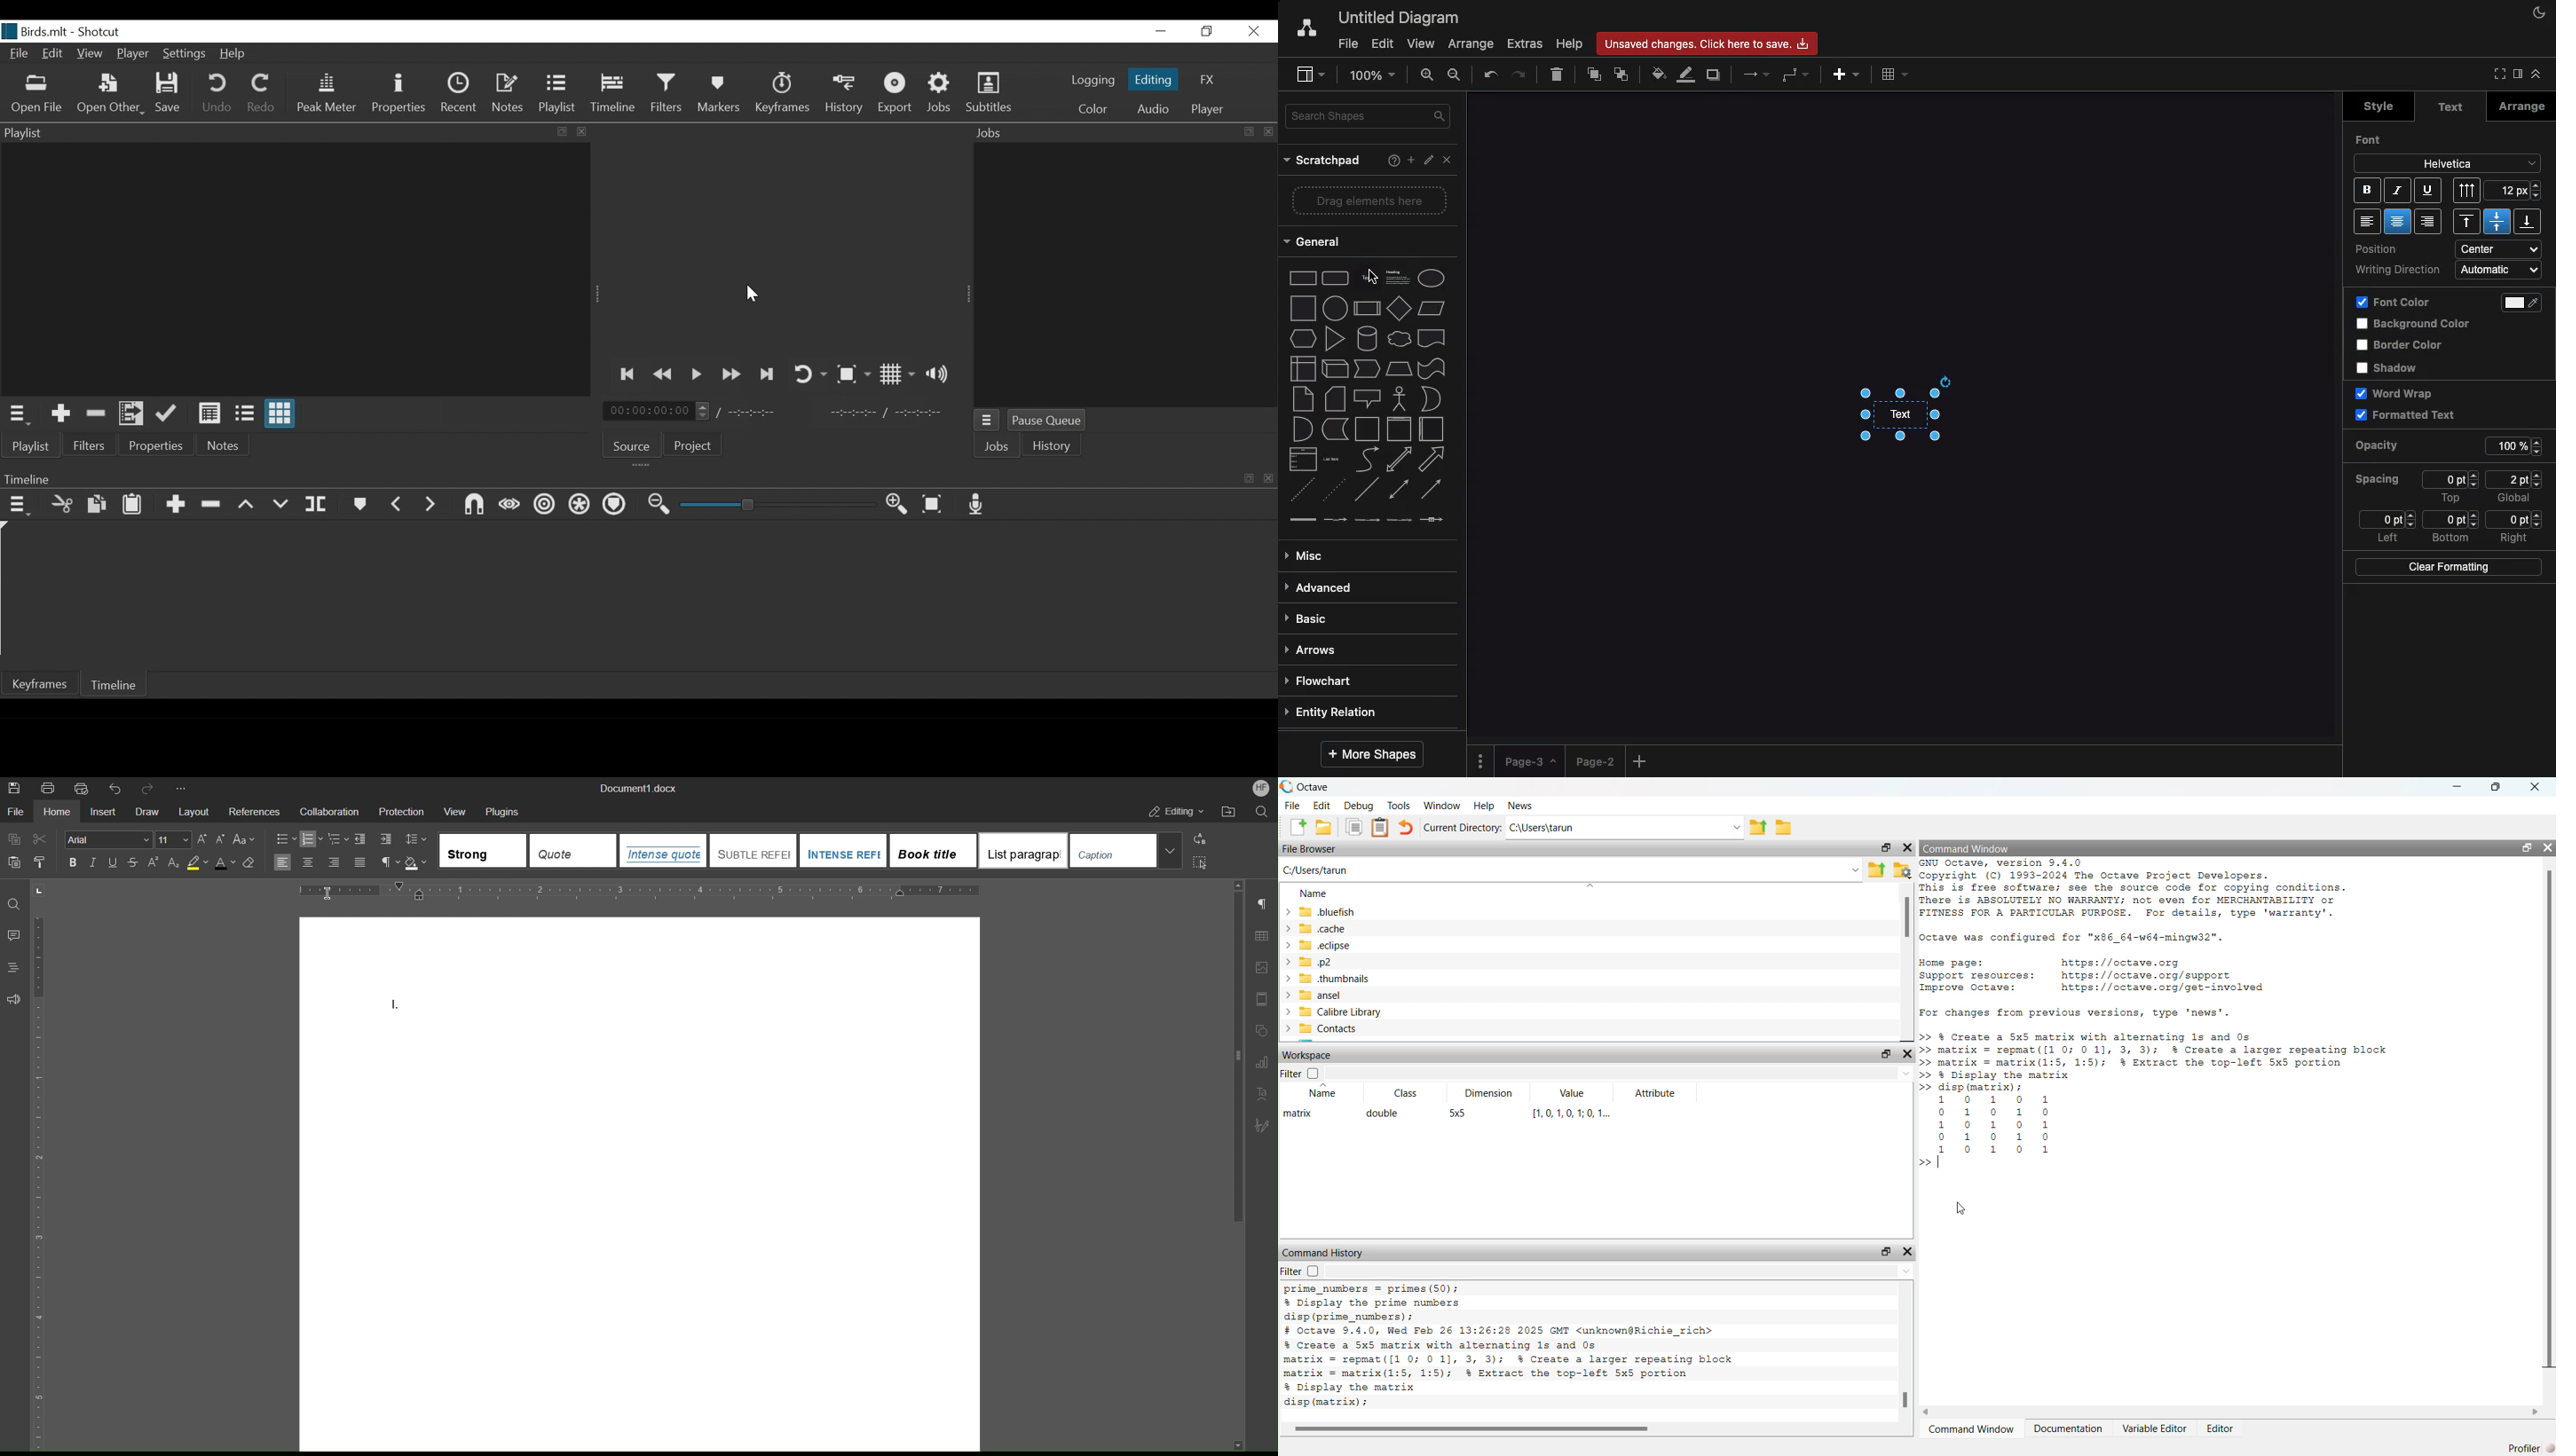 This screenshot has width=2576, height=1456. I want to click on Page 2, so click(1593, 760).